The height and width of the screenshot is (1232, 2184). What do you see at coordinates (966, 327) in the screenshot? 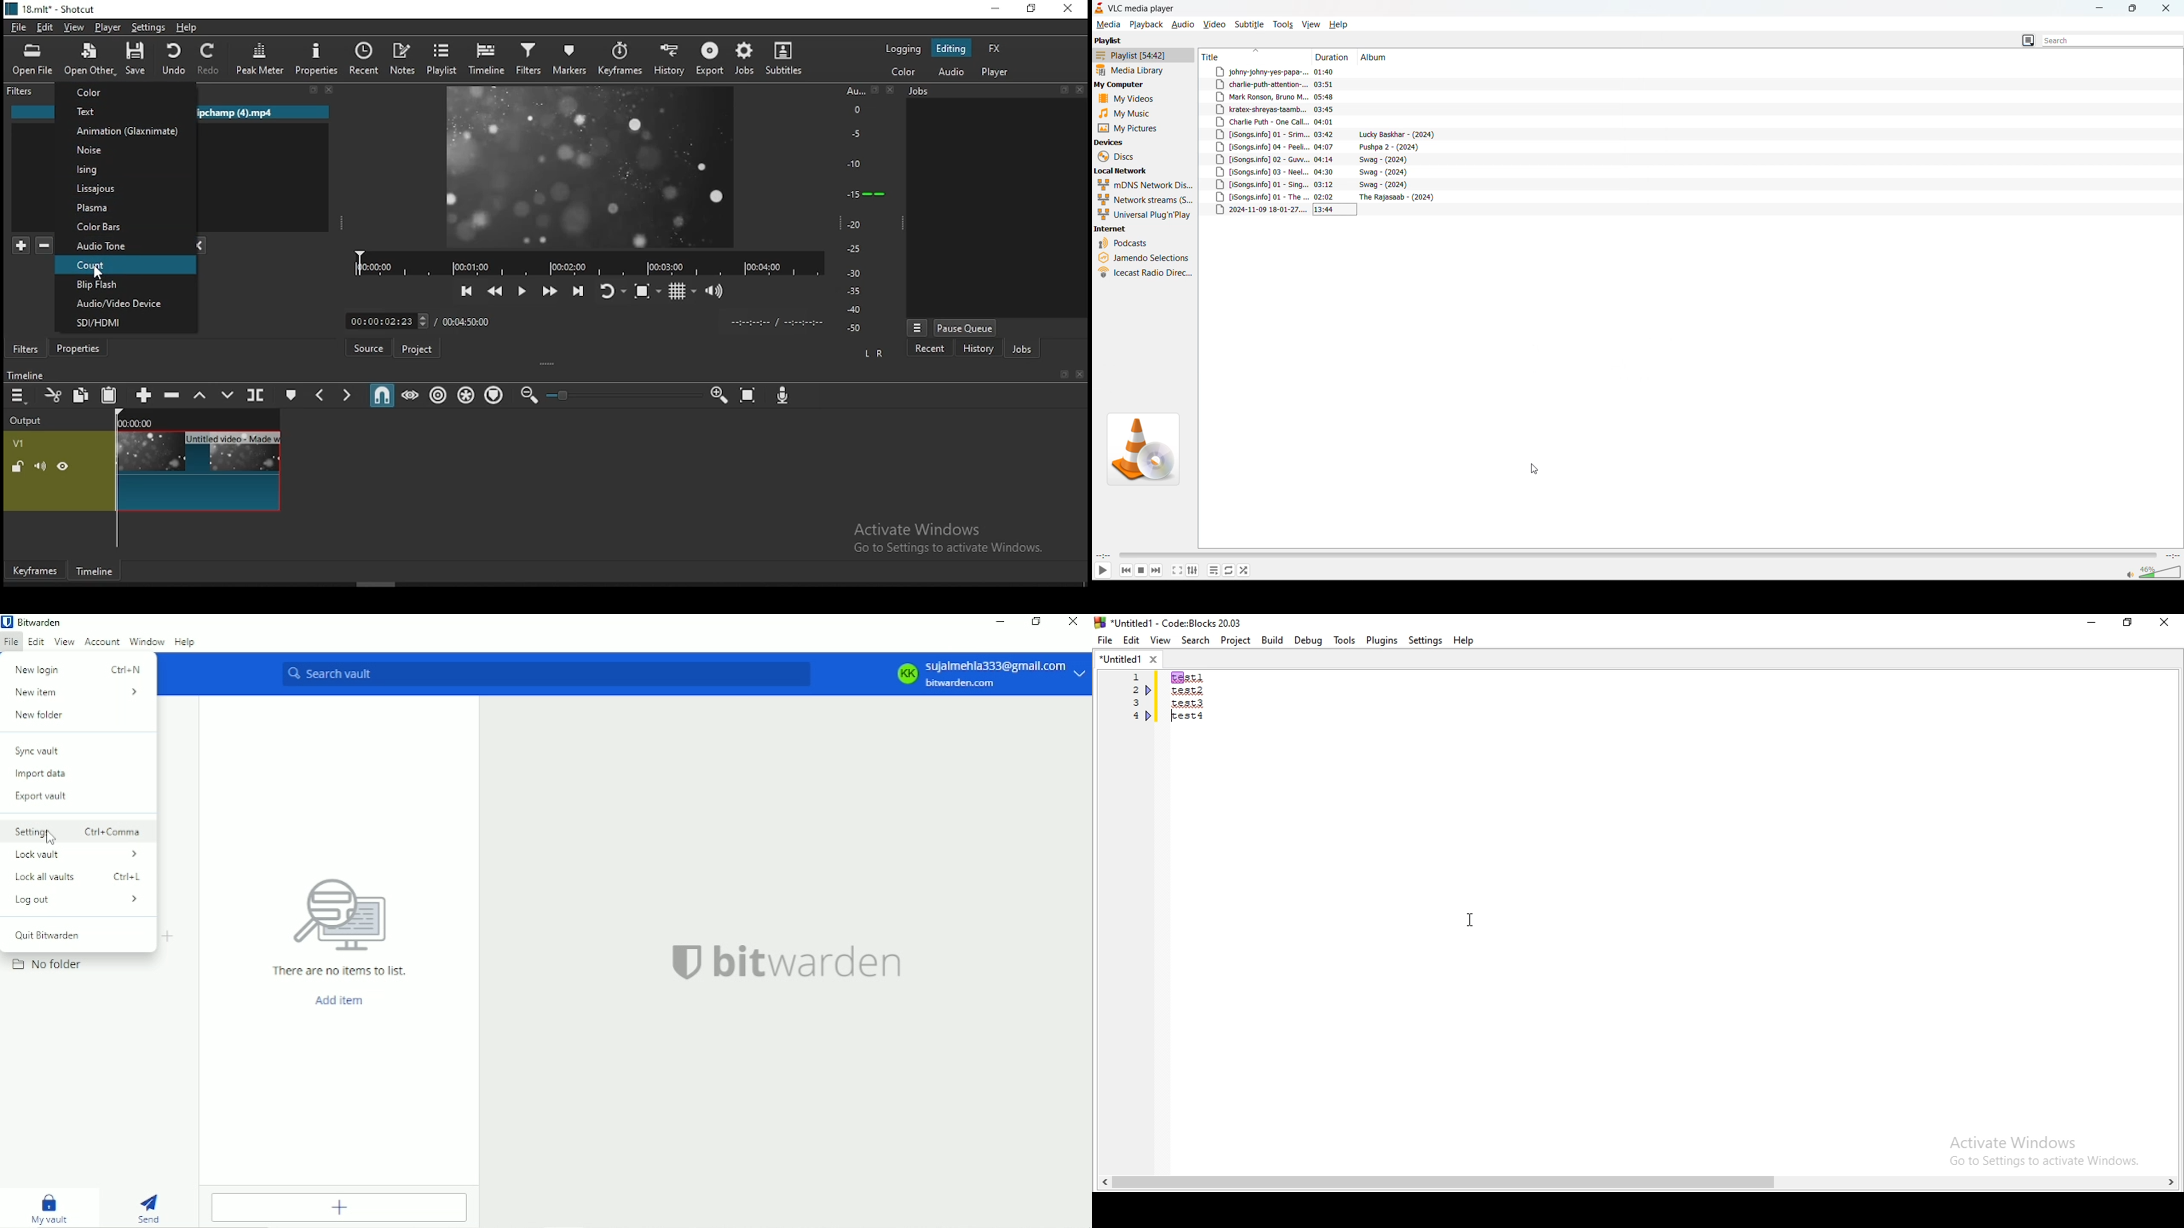
I see `pause queue` at bounding box center [966, 327].